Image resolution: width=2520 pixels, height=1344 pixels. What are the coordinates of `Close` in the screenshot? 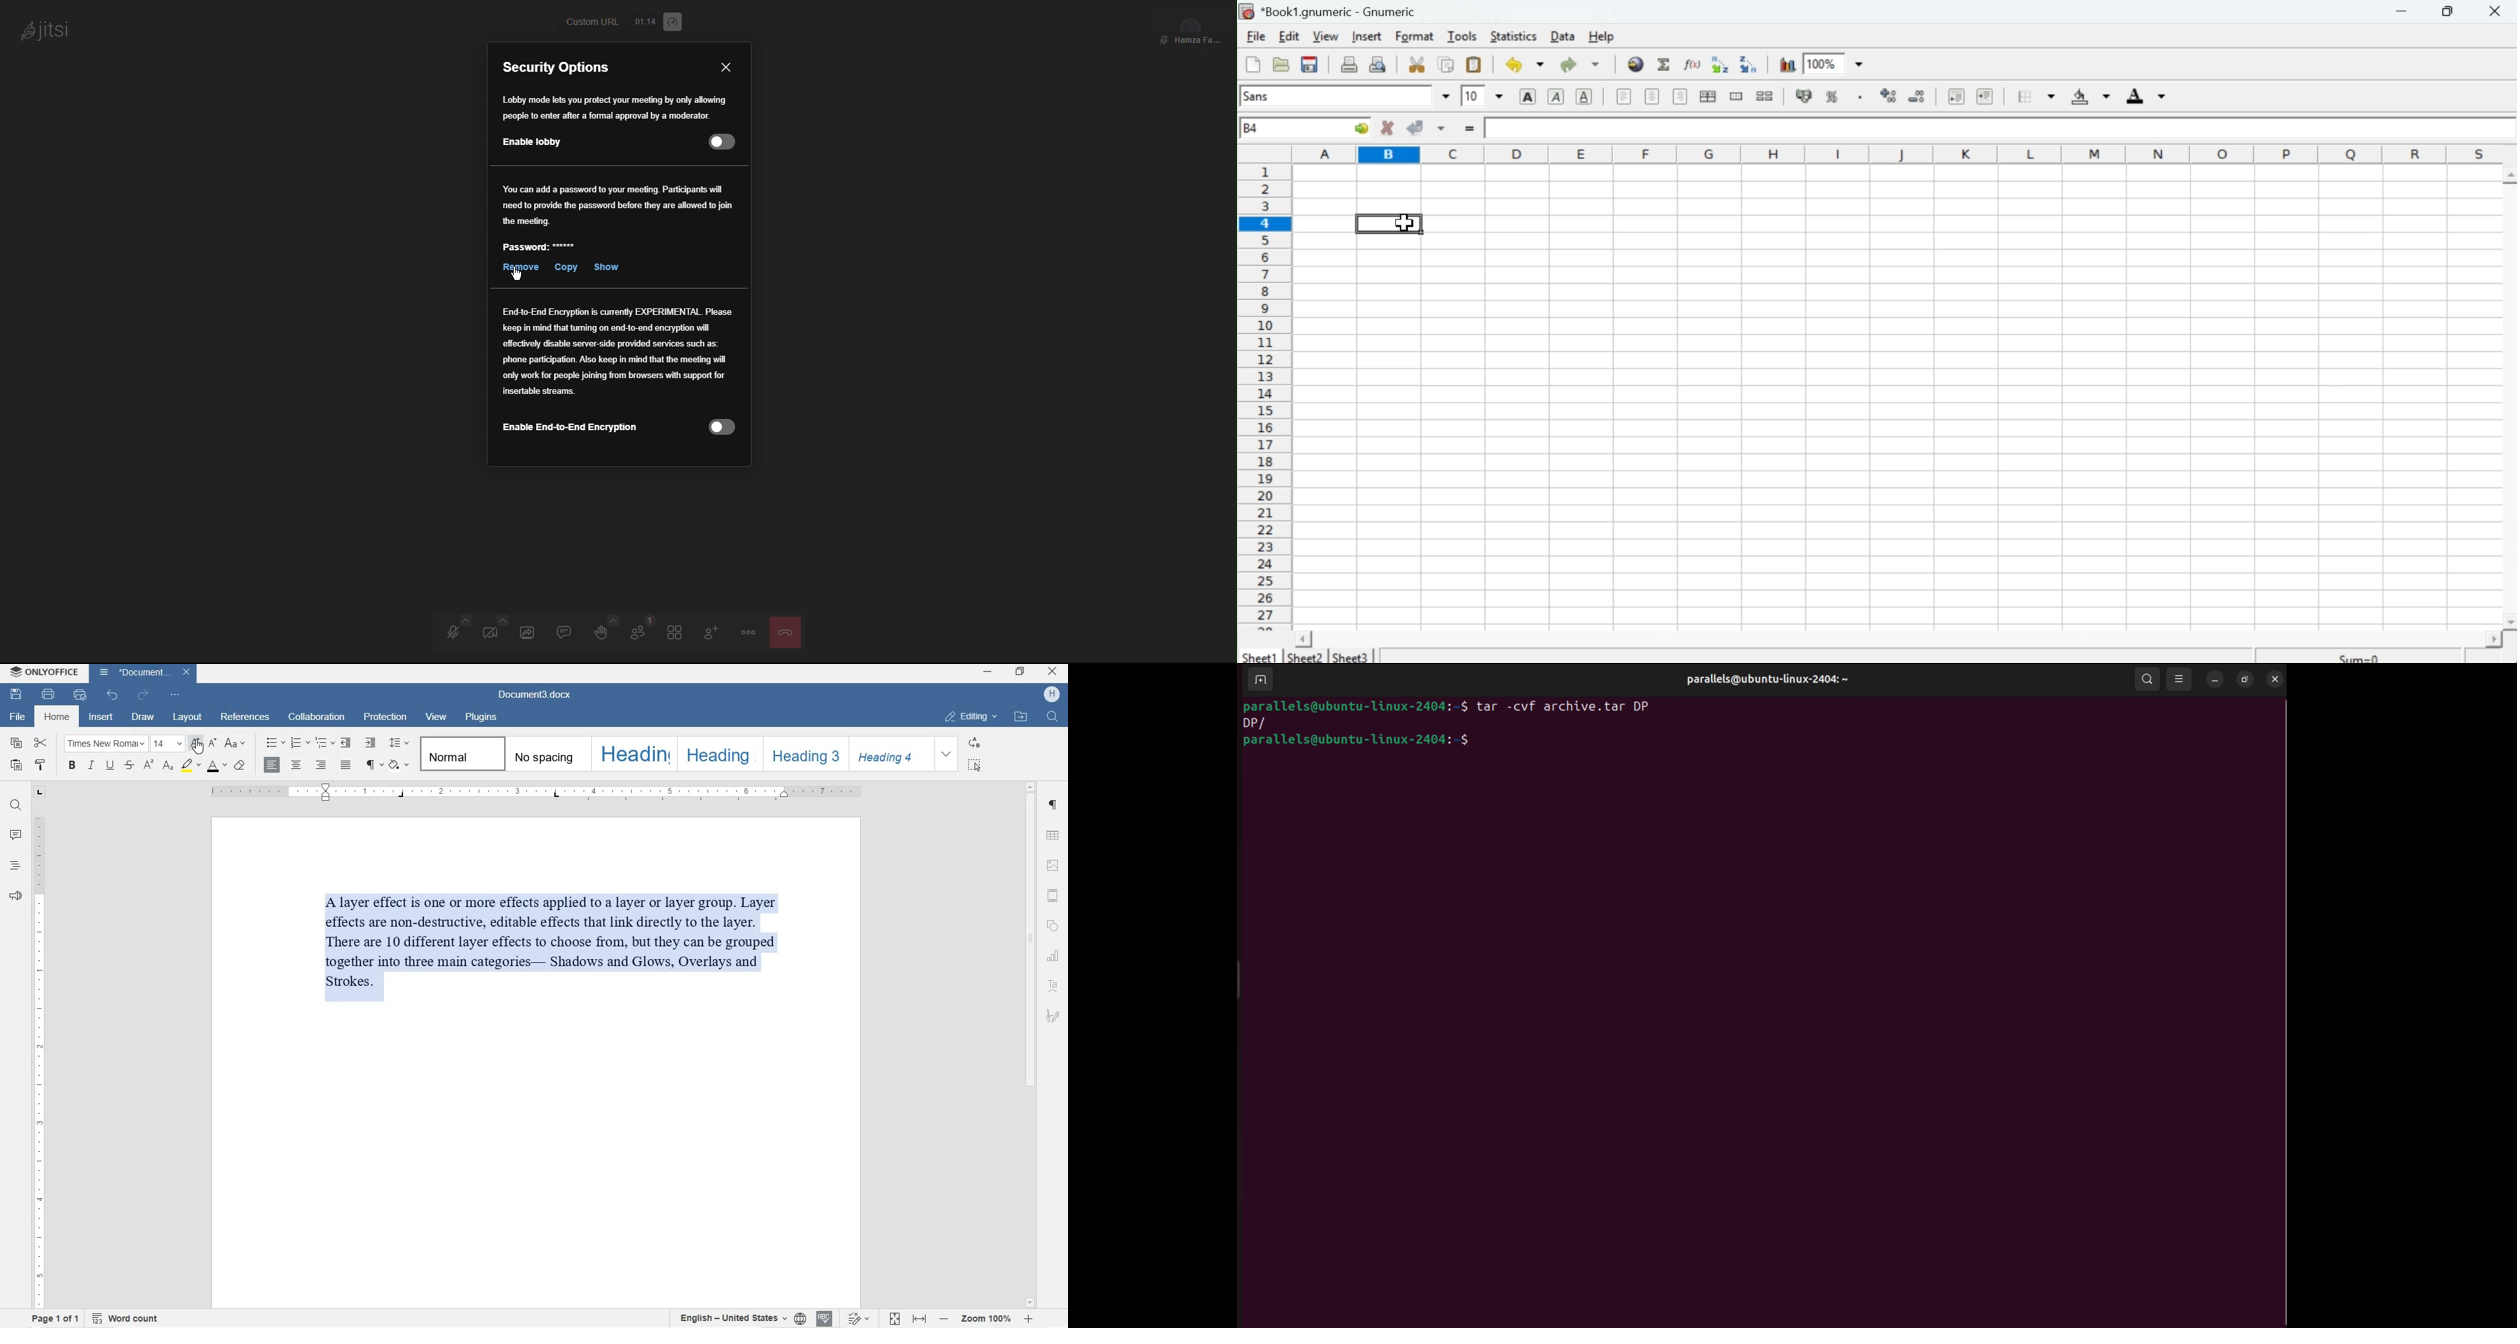 It's located at (786, 633).